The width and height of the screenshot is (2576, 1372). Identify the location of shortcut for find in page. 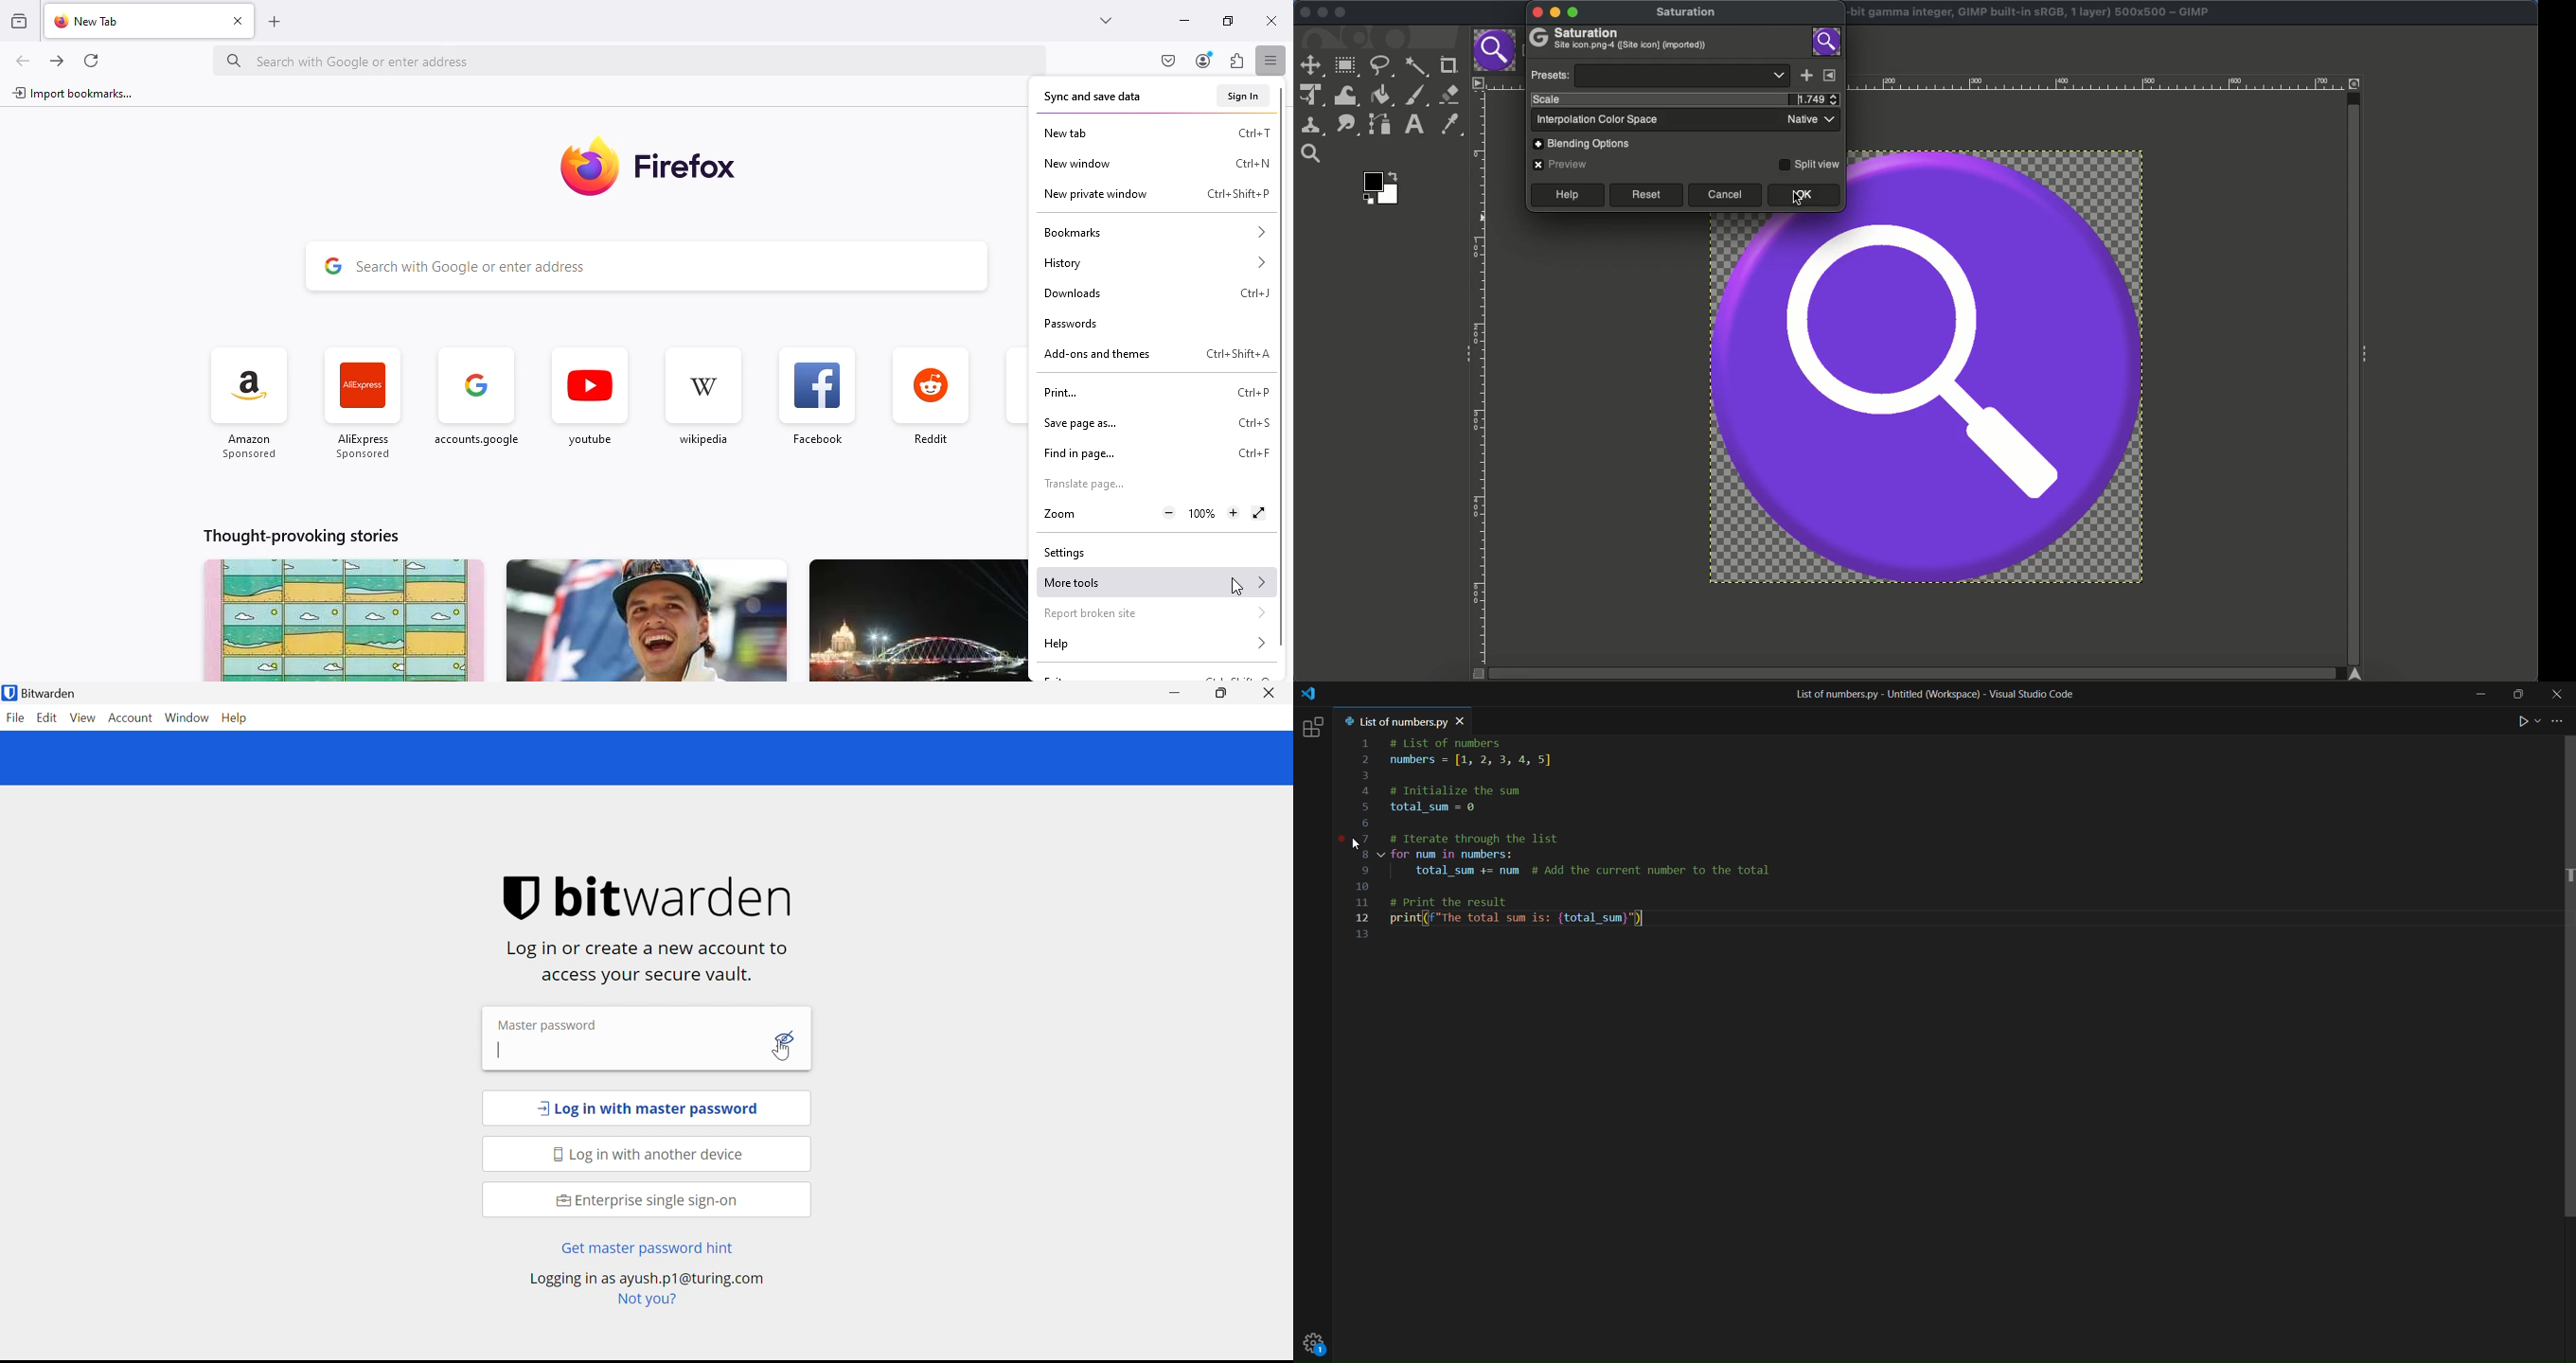
(1252, 454).